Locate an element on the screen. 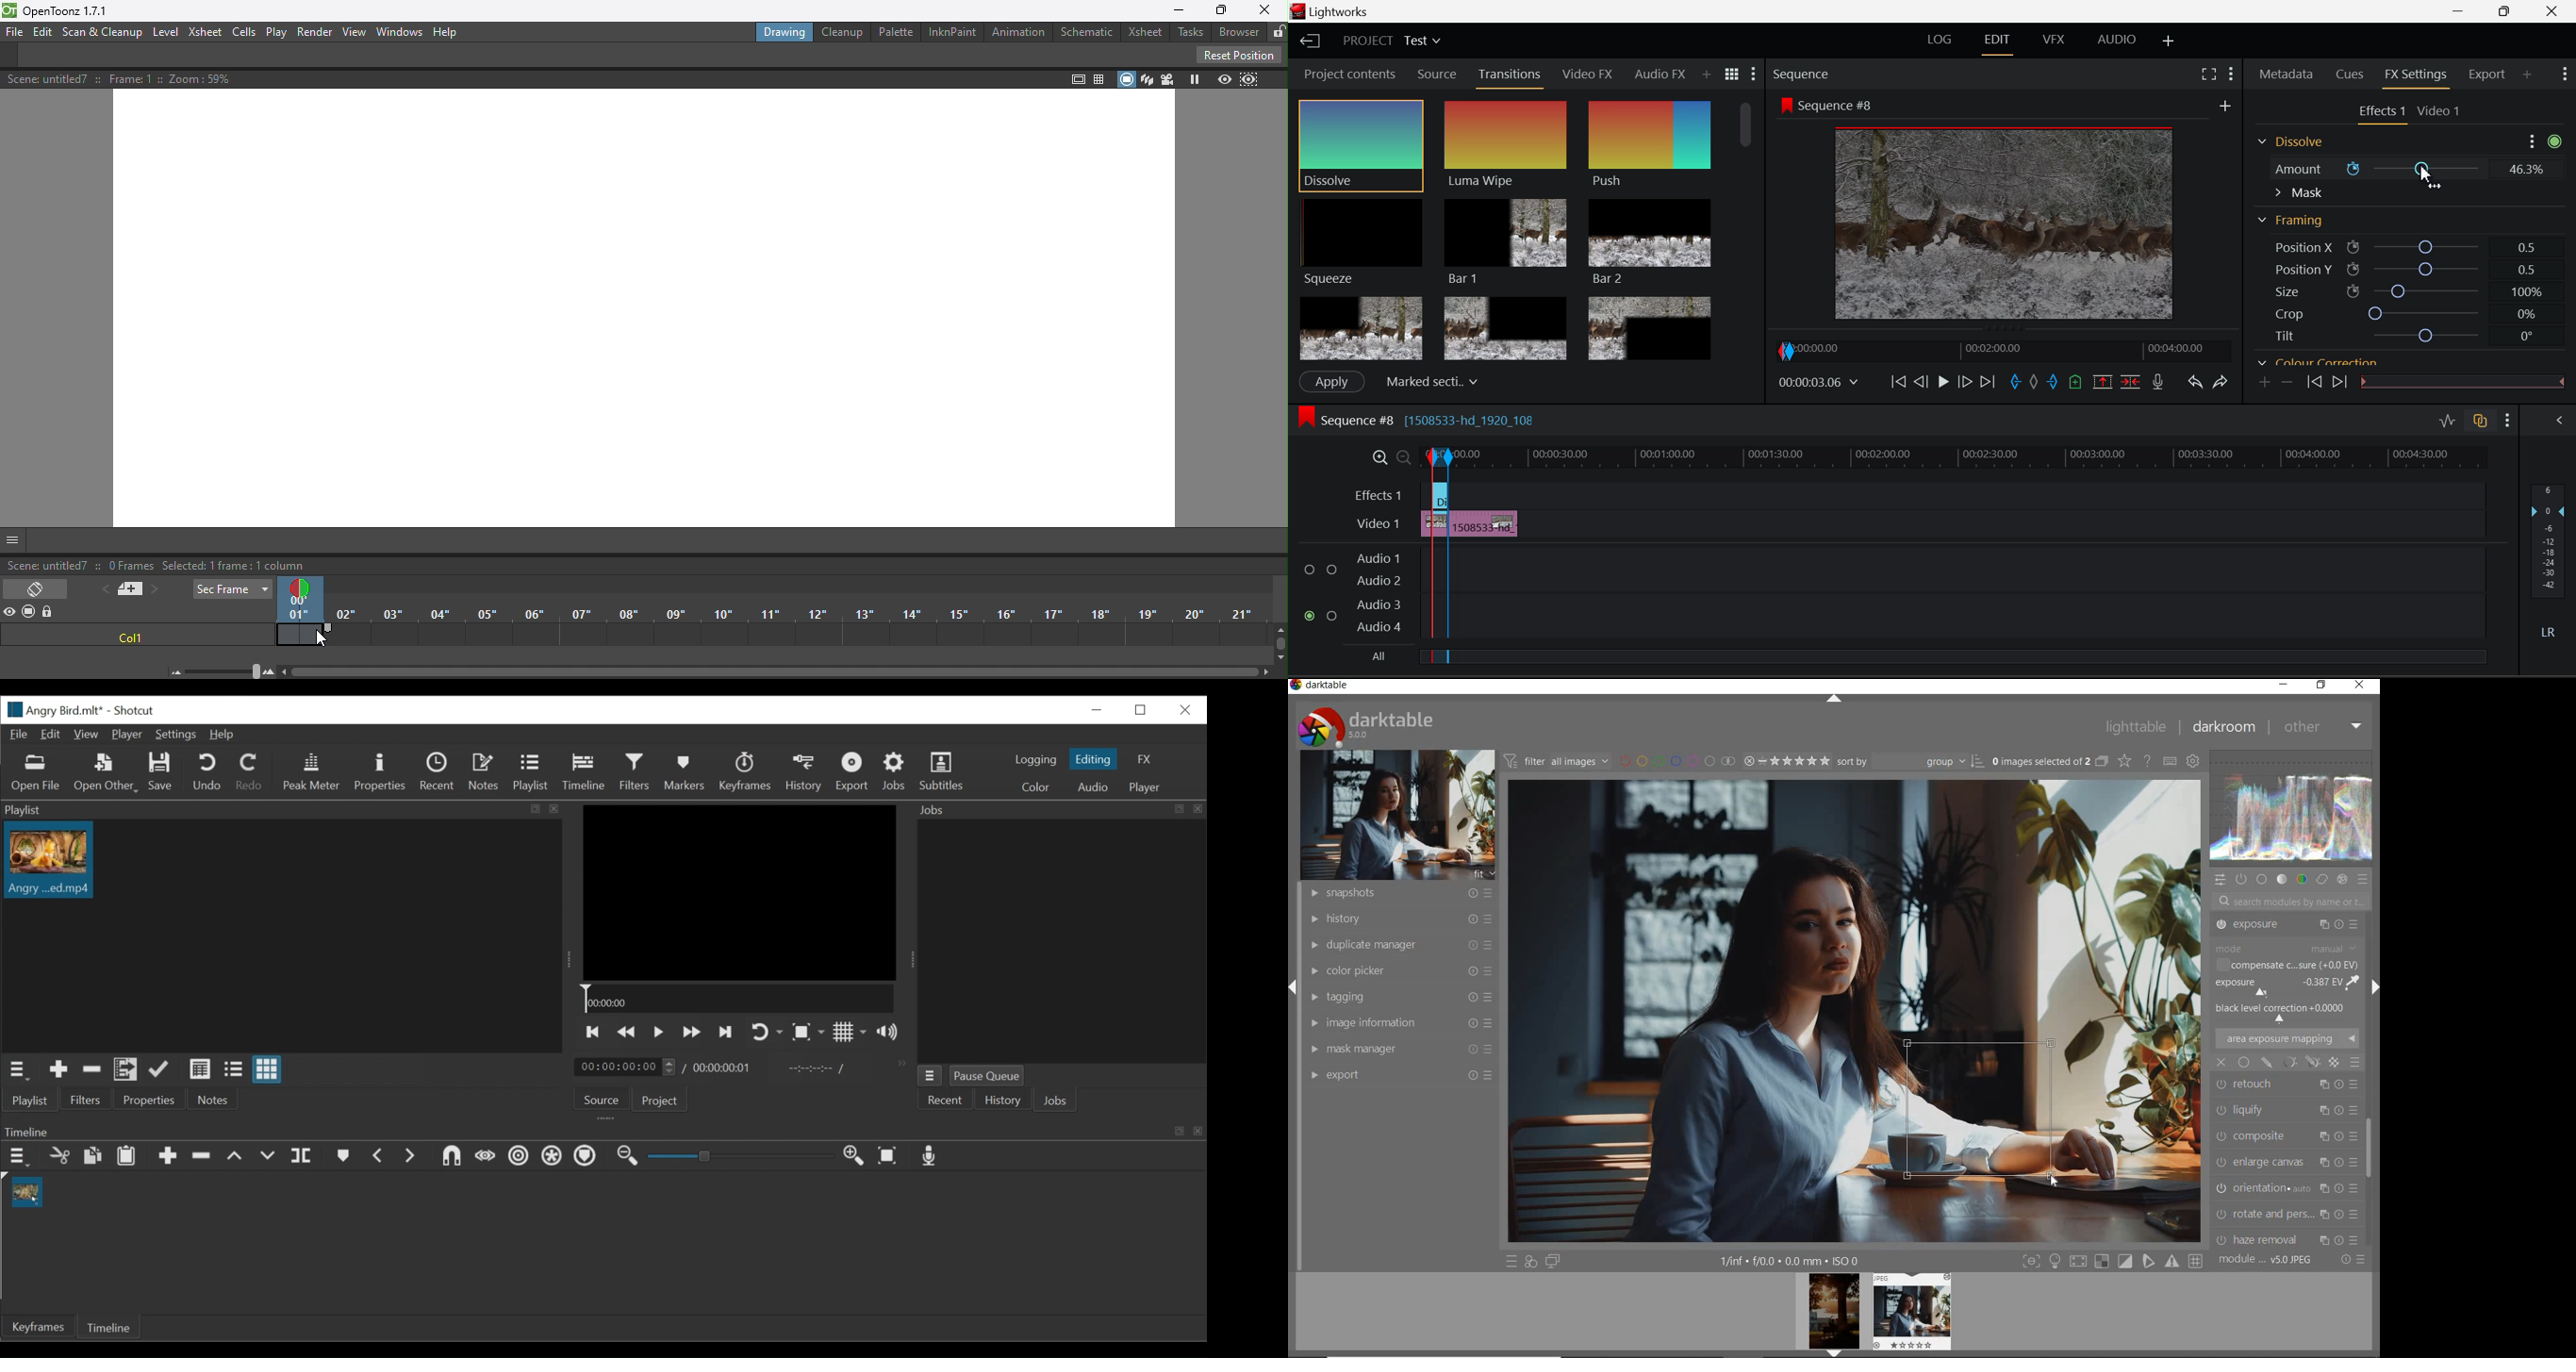  TONE EQUALIZER is located at coordinates (2286, 955).